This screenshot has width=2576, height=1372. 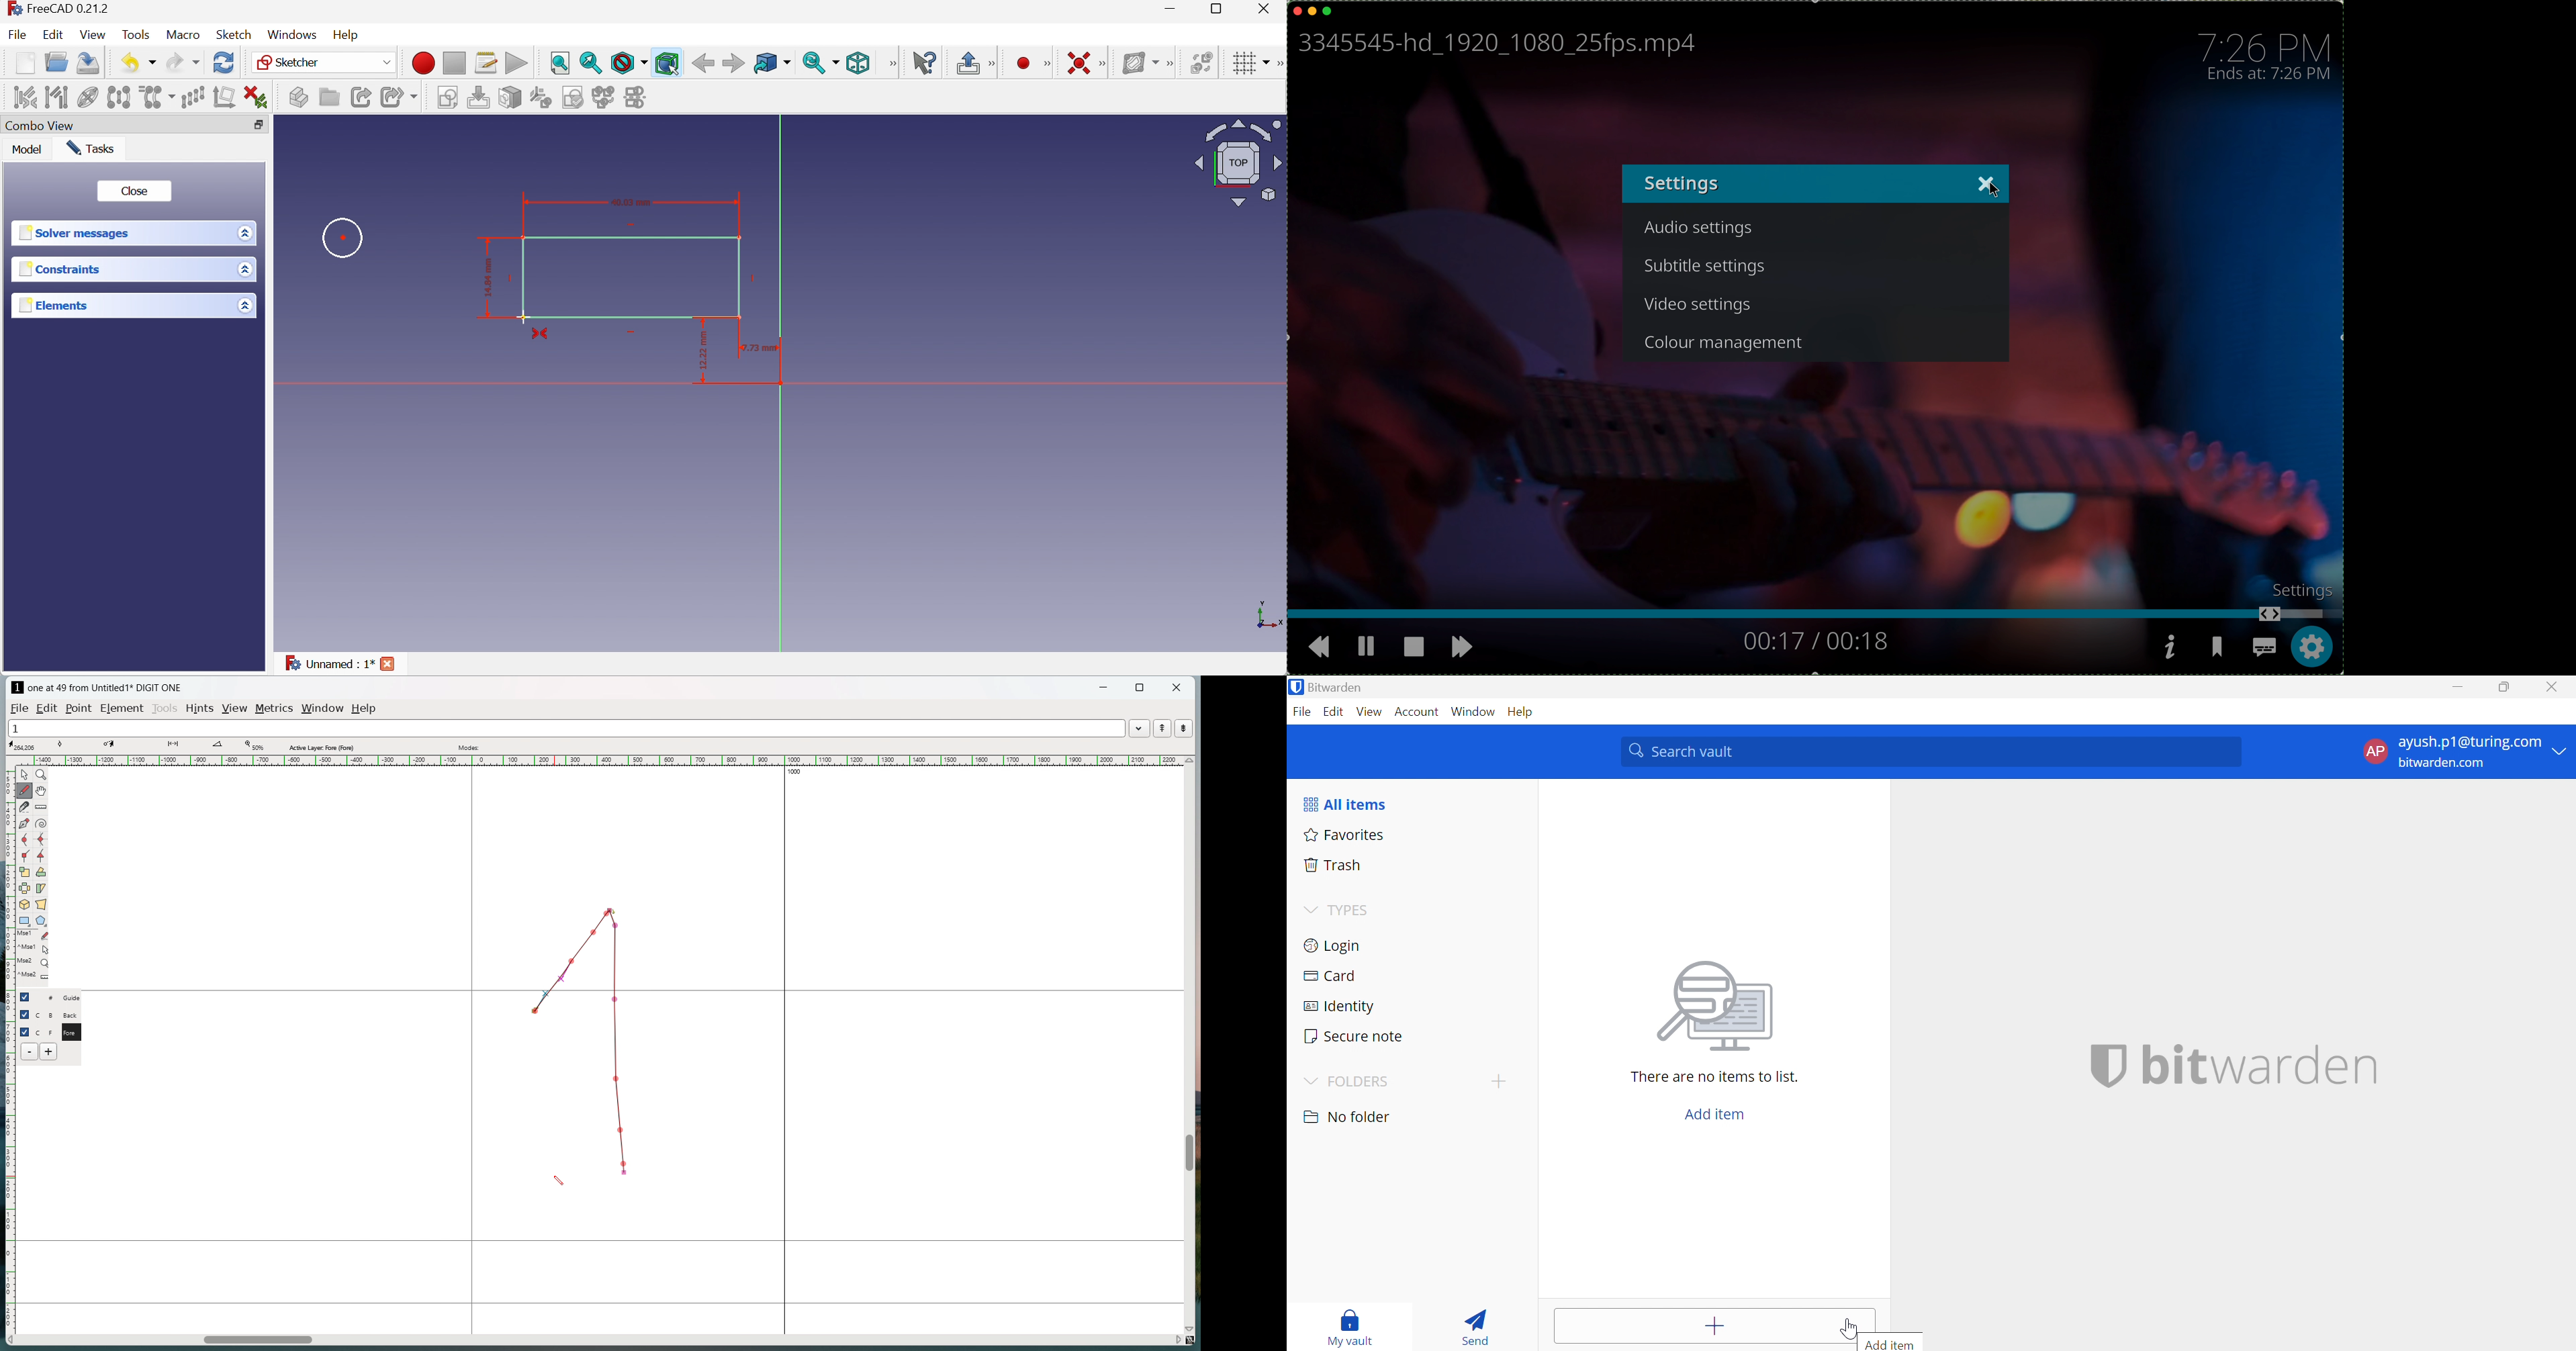 I want to click on File, so click(x=1302, y=712).